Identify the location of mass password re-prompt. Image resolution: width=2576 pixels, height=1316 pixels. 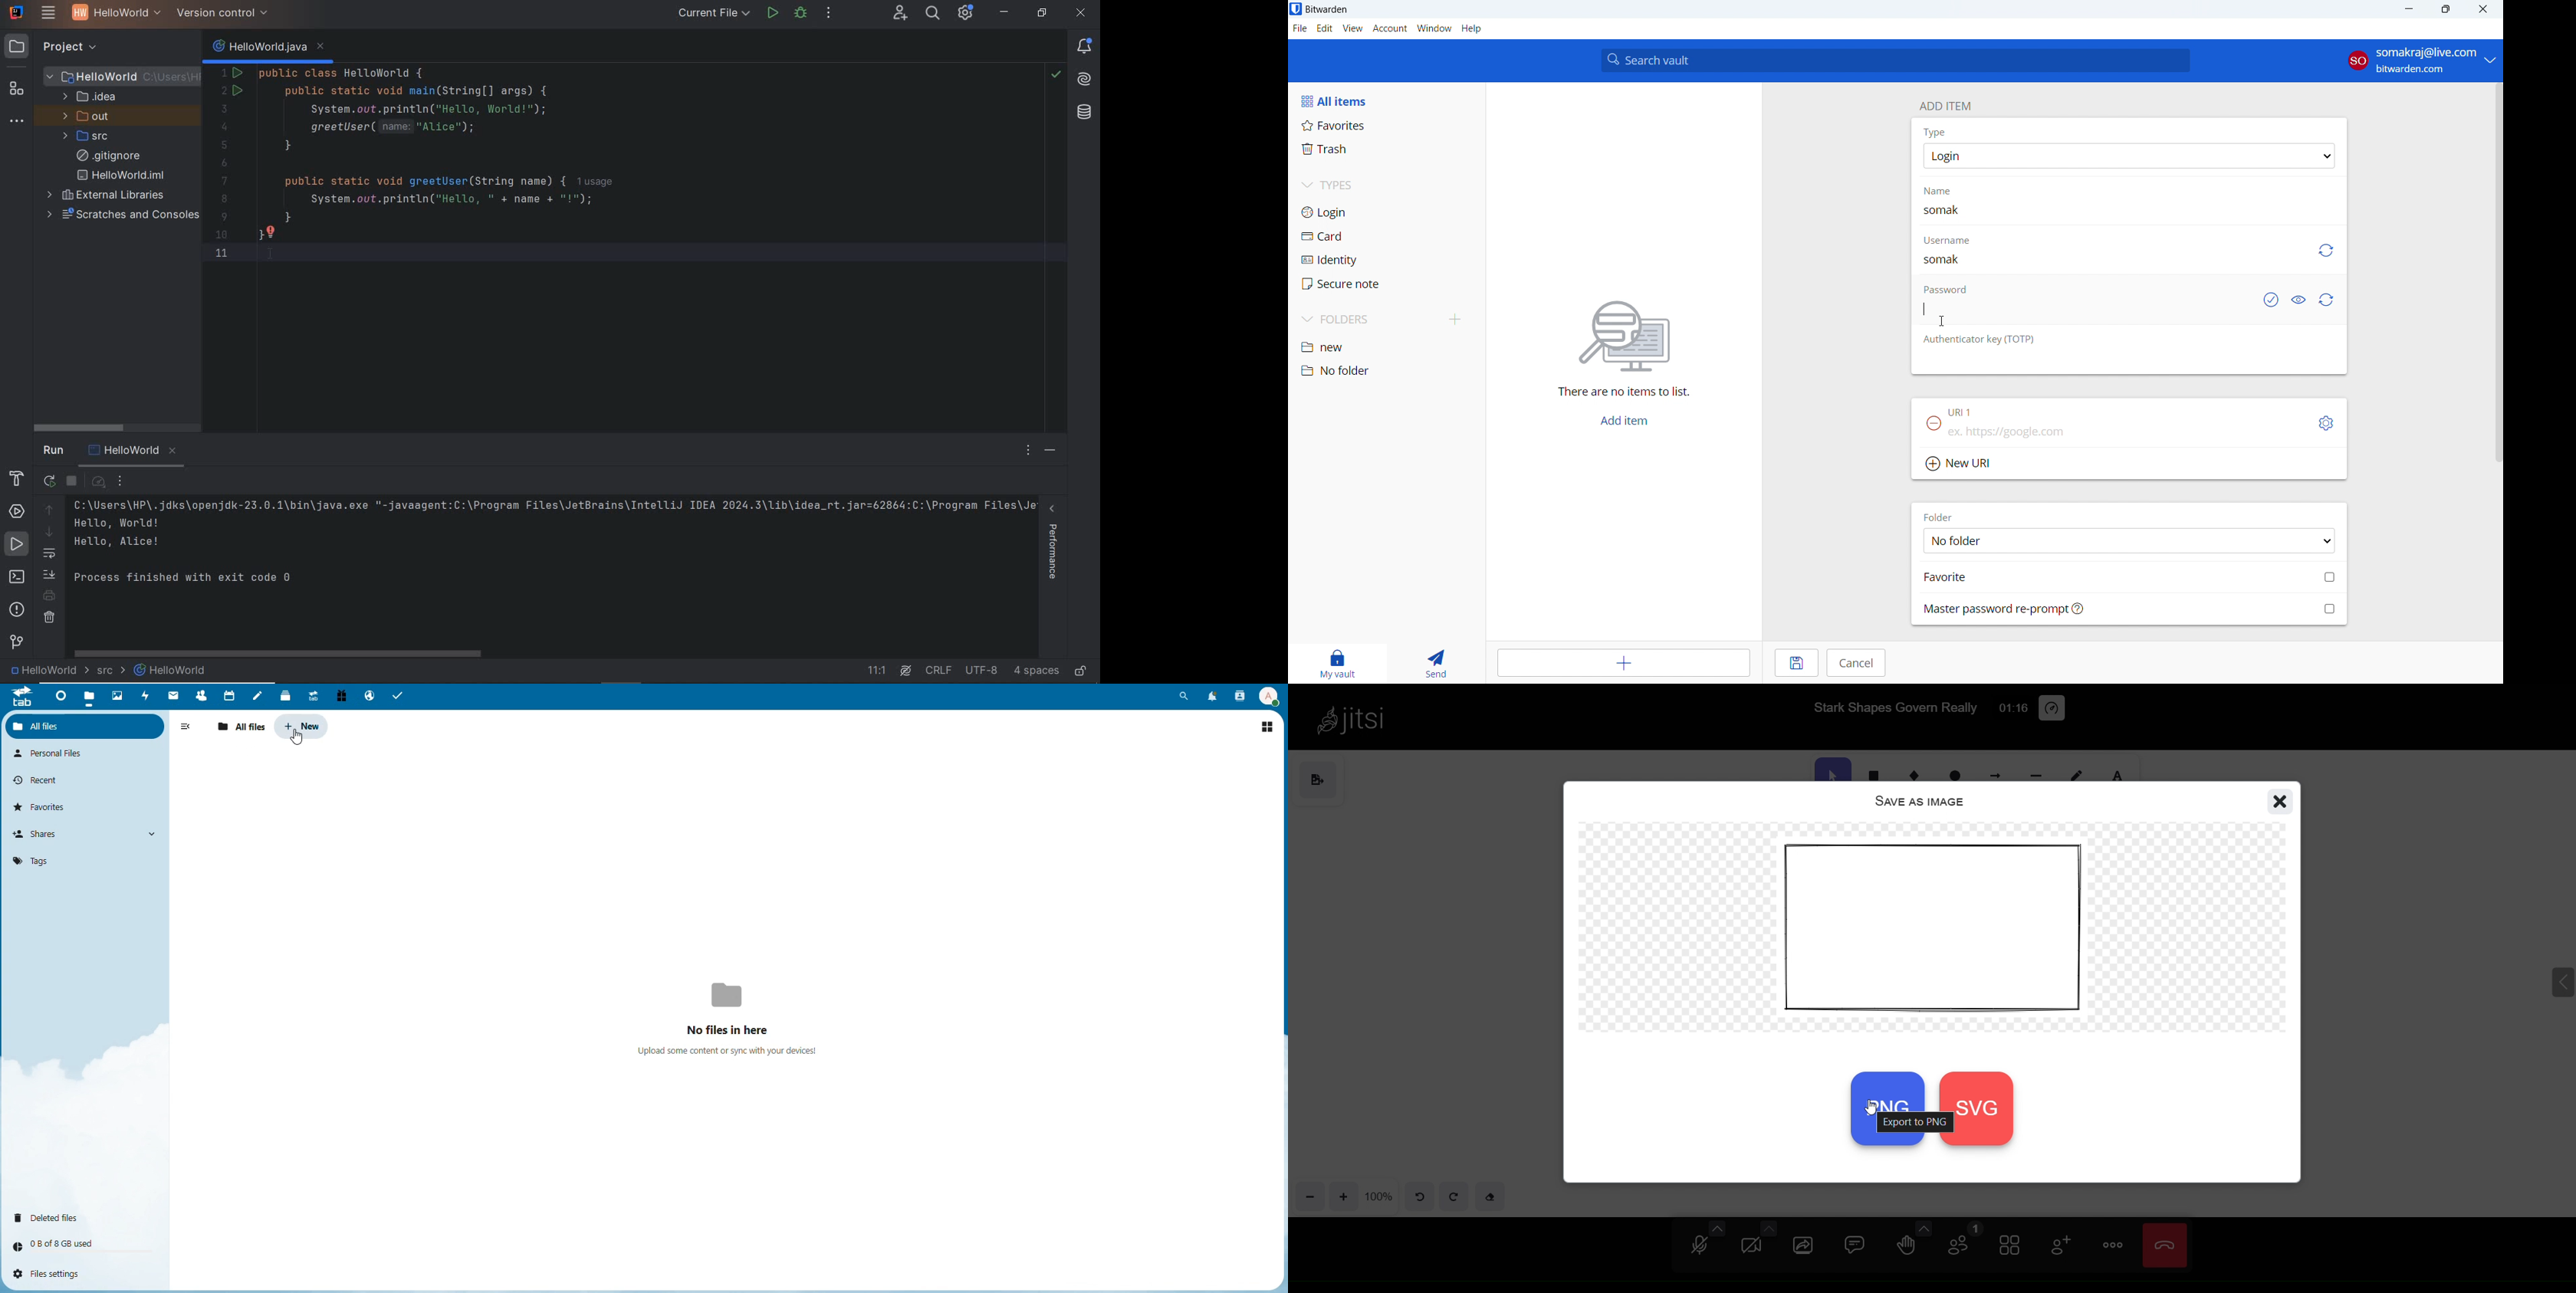
(2130, 608).